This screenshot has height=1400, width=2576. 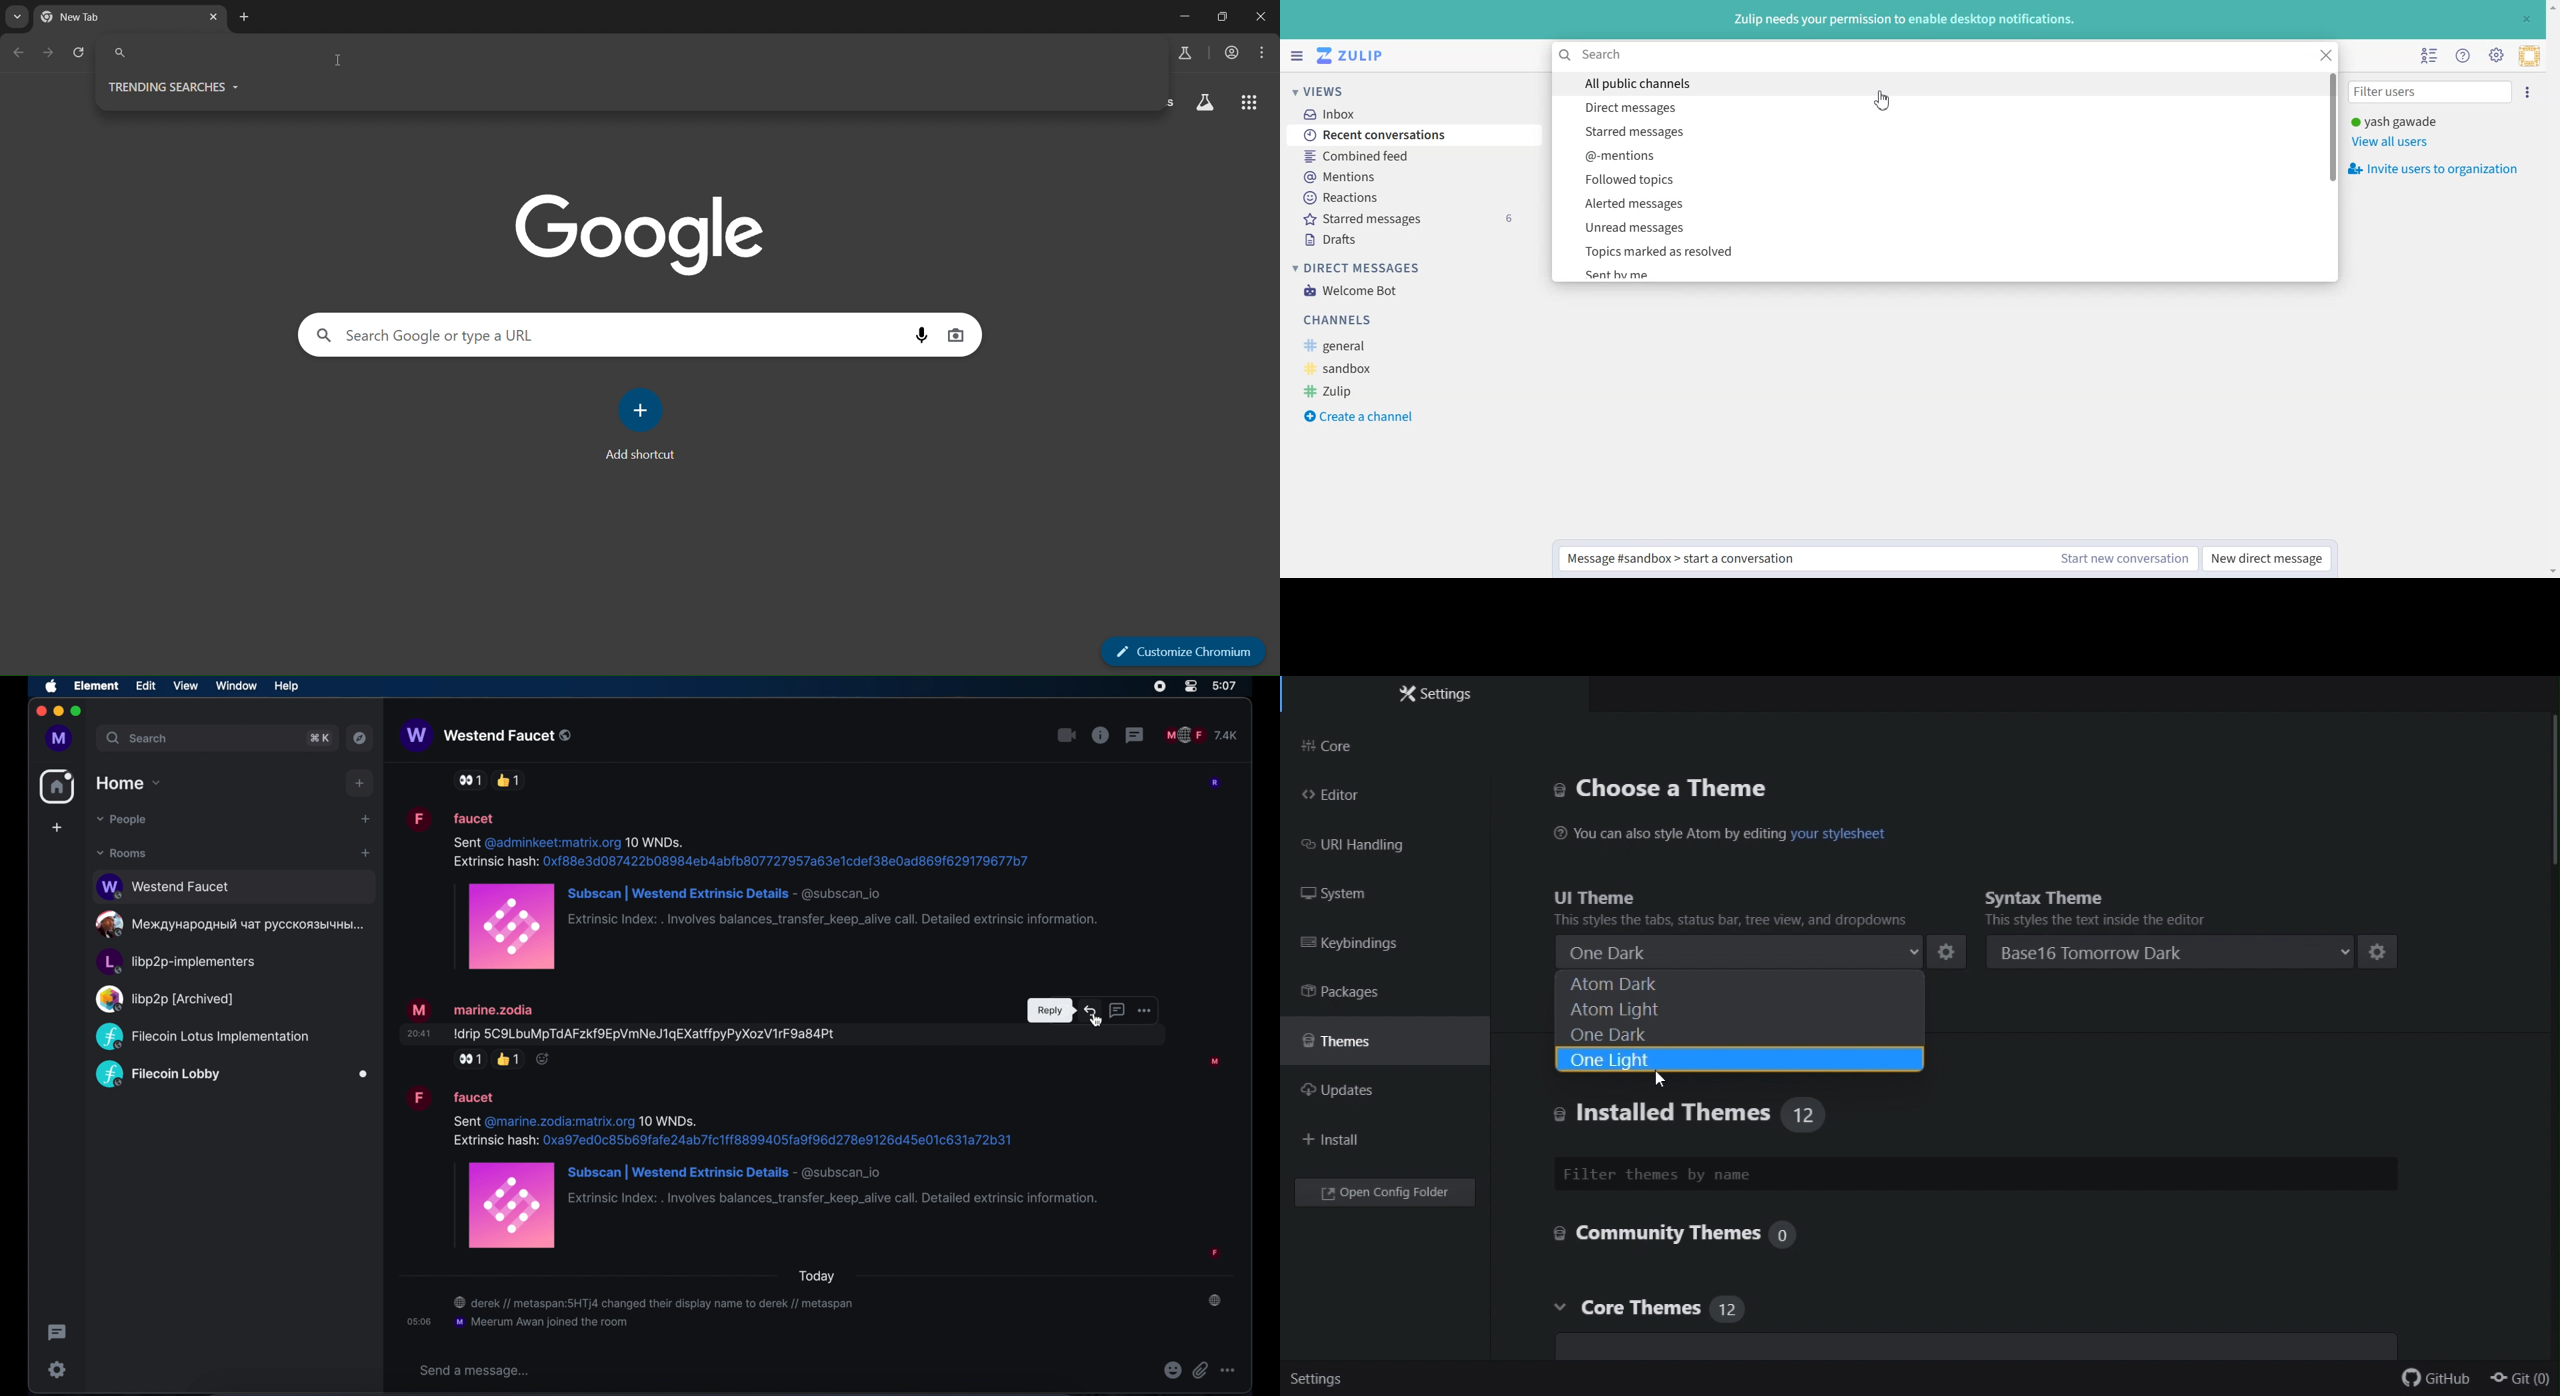 What do you see at coordinates (232, 925) in the screenshot?
I see `public room` at bounding box center [232, 925].